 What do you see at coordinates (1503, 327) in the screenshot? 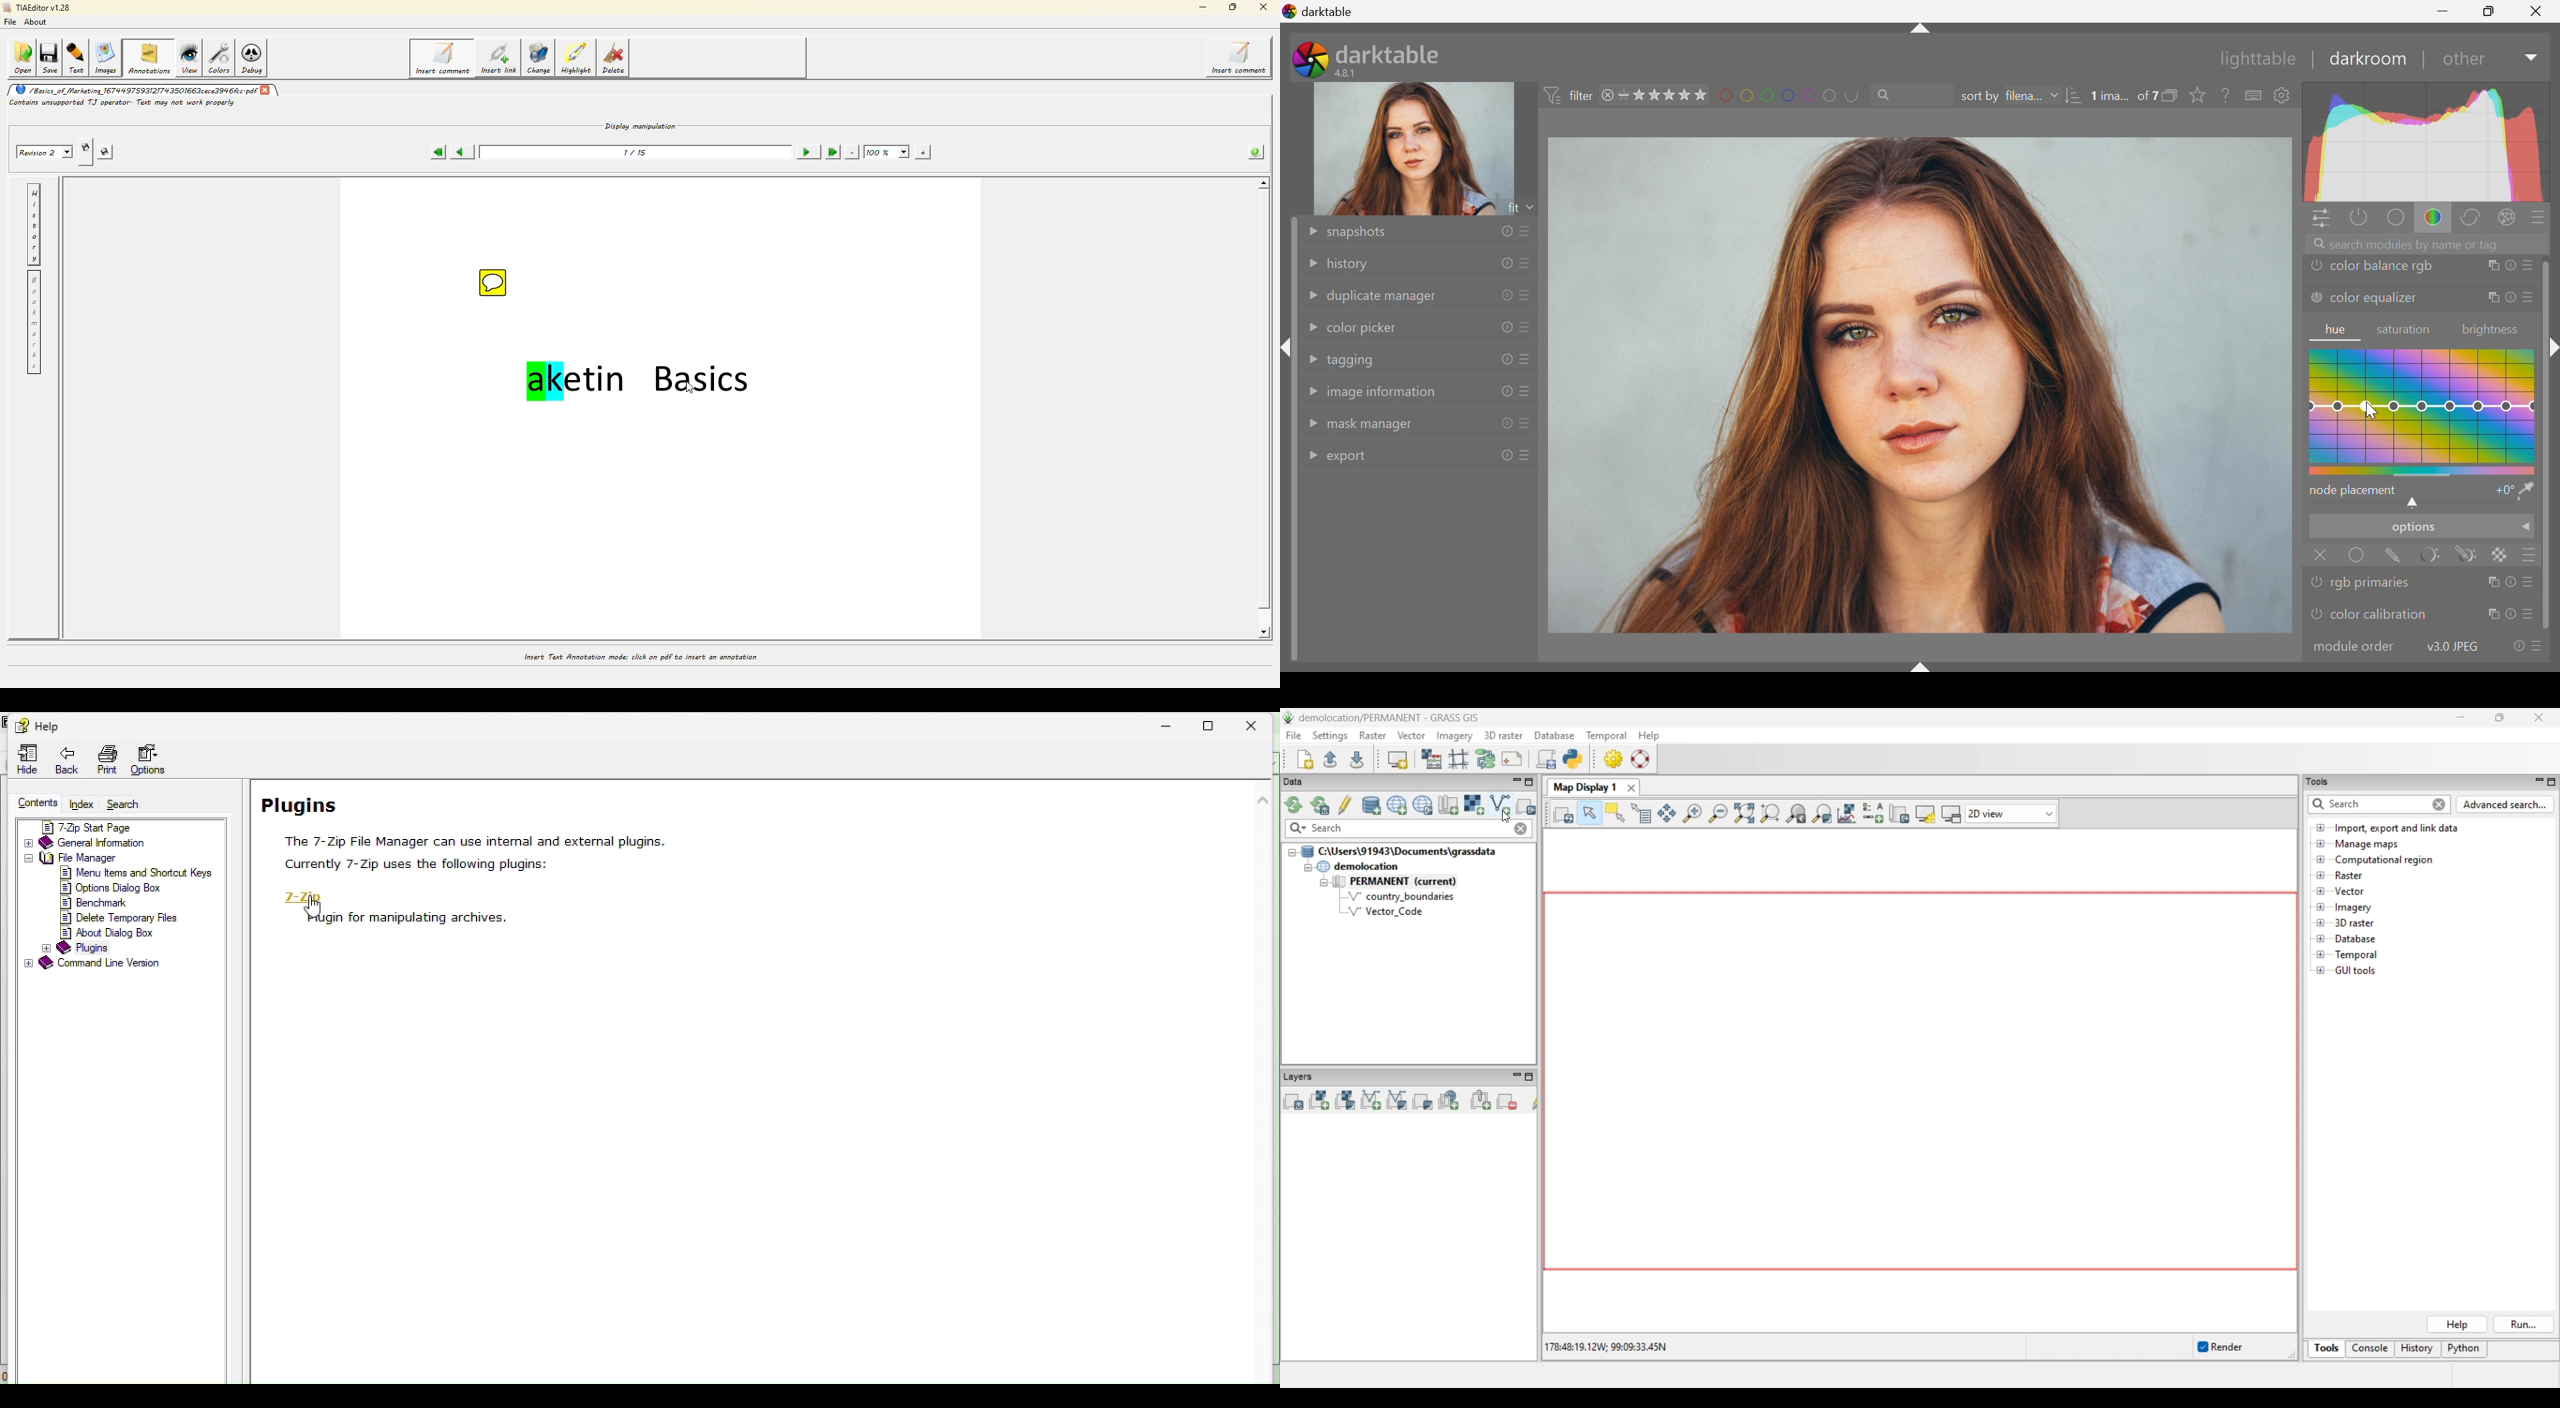
I see `reset` at bounding box center [1503, 327].